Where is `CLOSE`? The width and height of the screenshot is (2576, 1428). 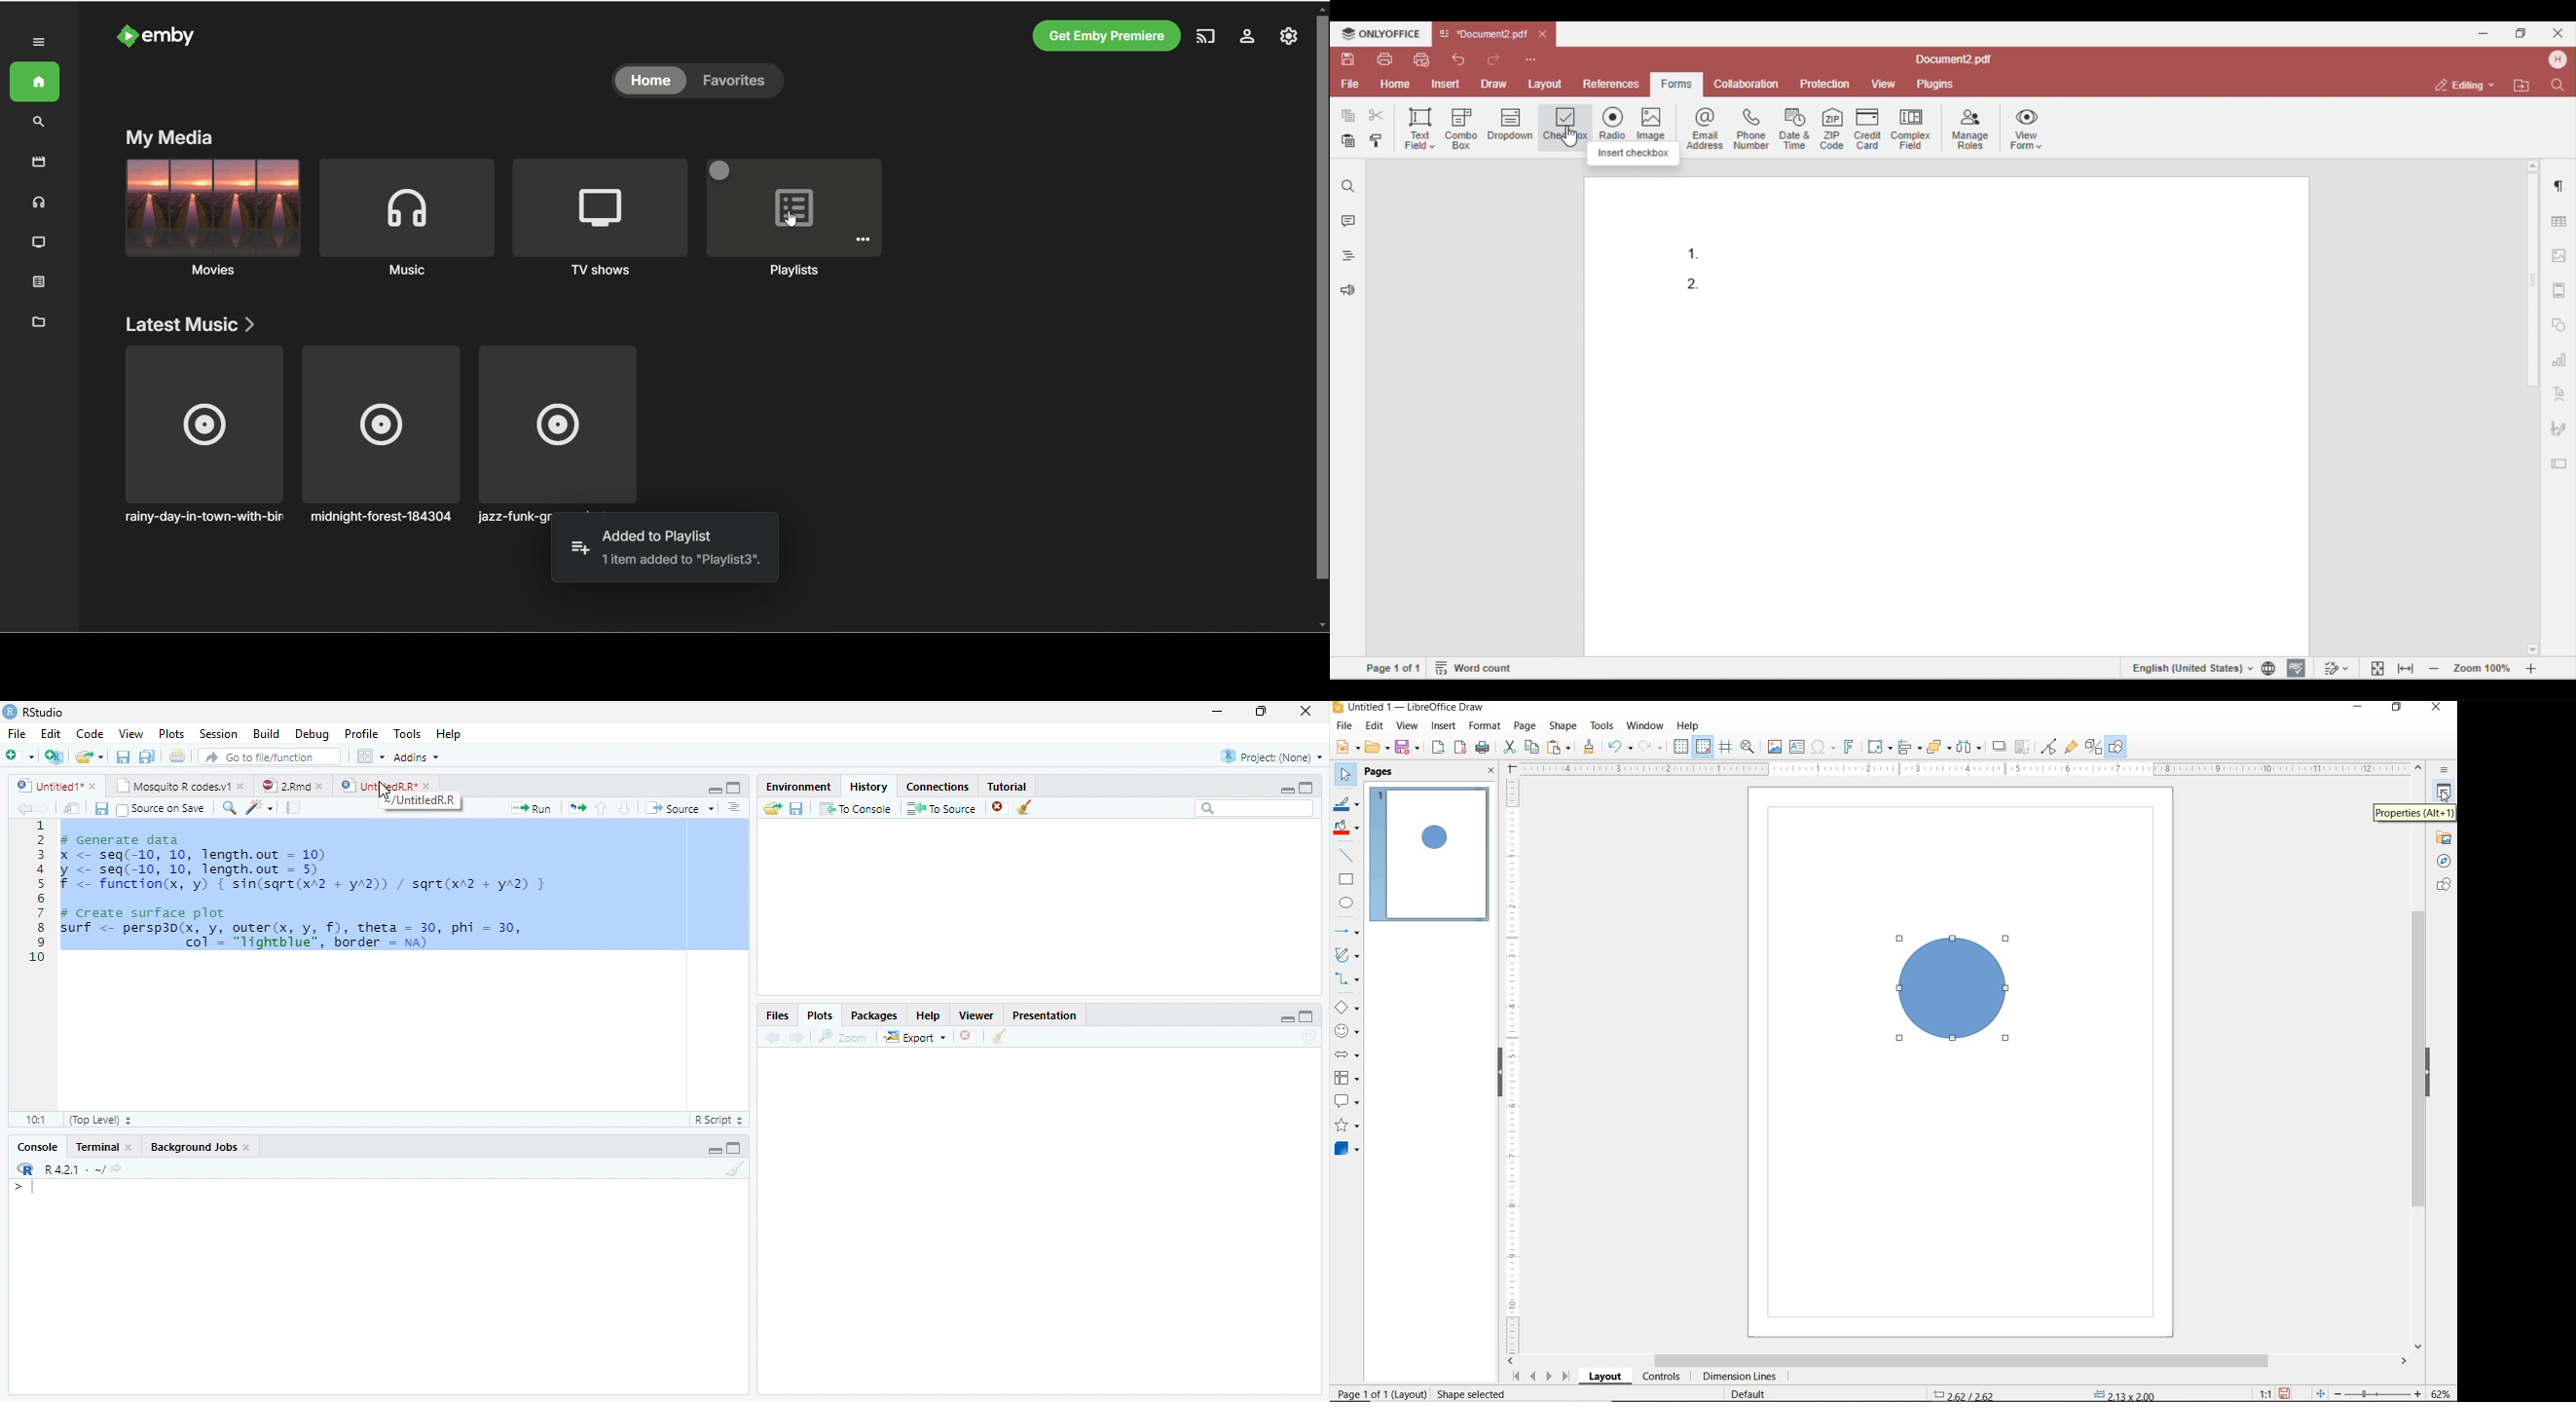 CLOSE is located at coordinates (1490, 771).